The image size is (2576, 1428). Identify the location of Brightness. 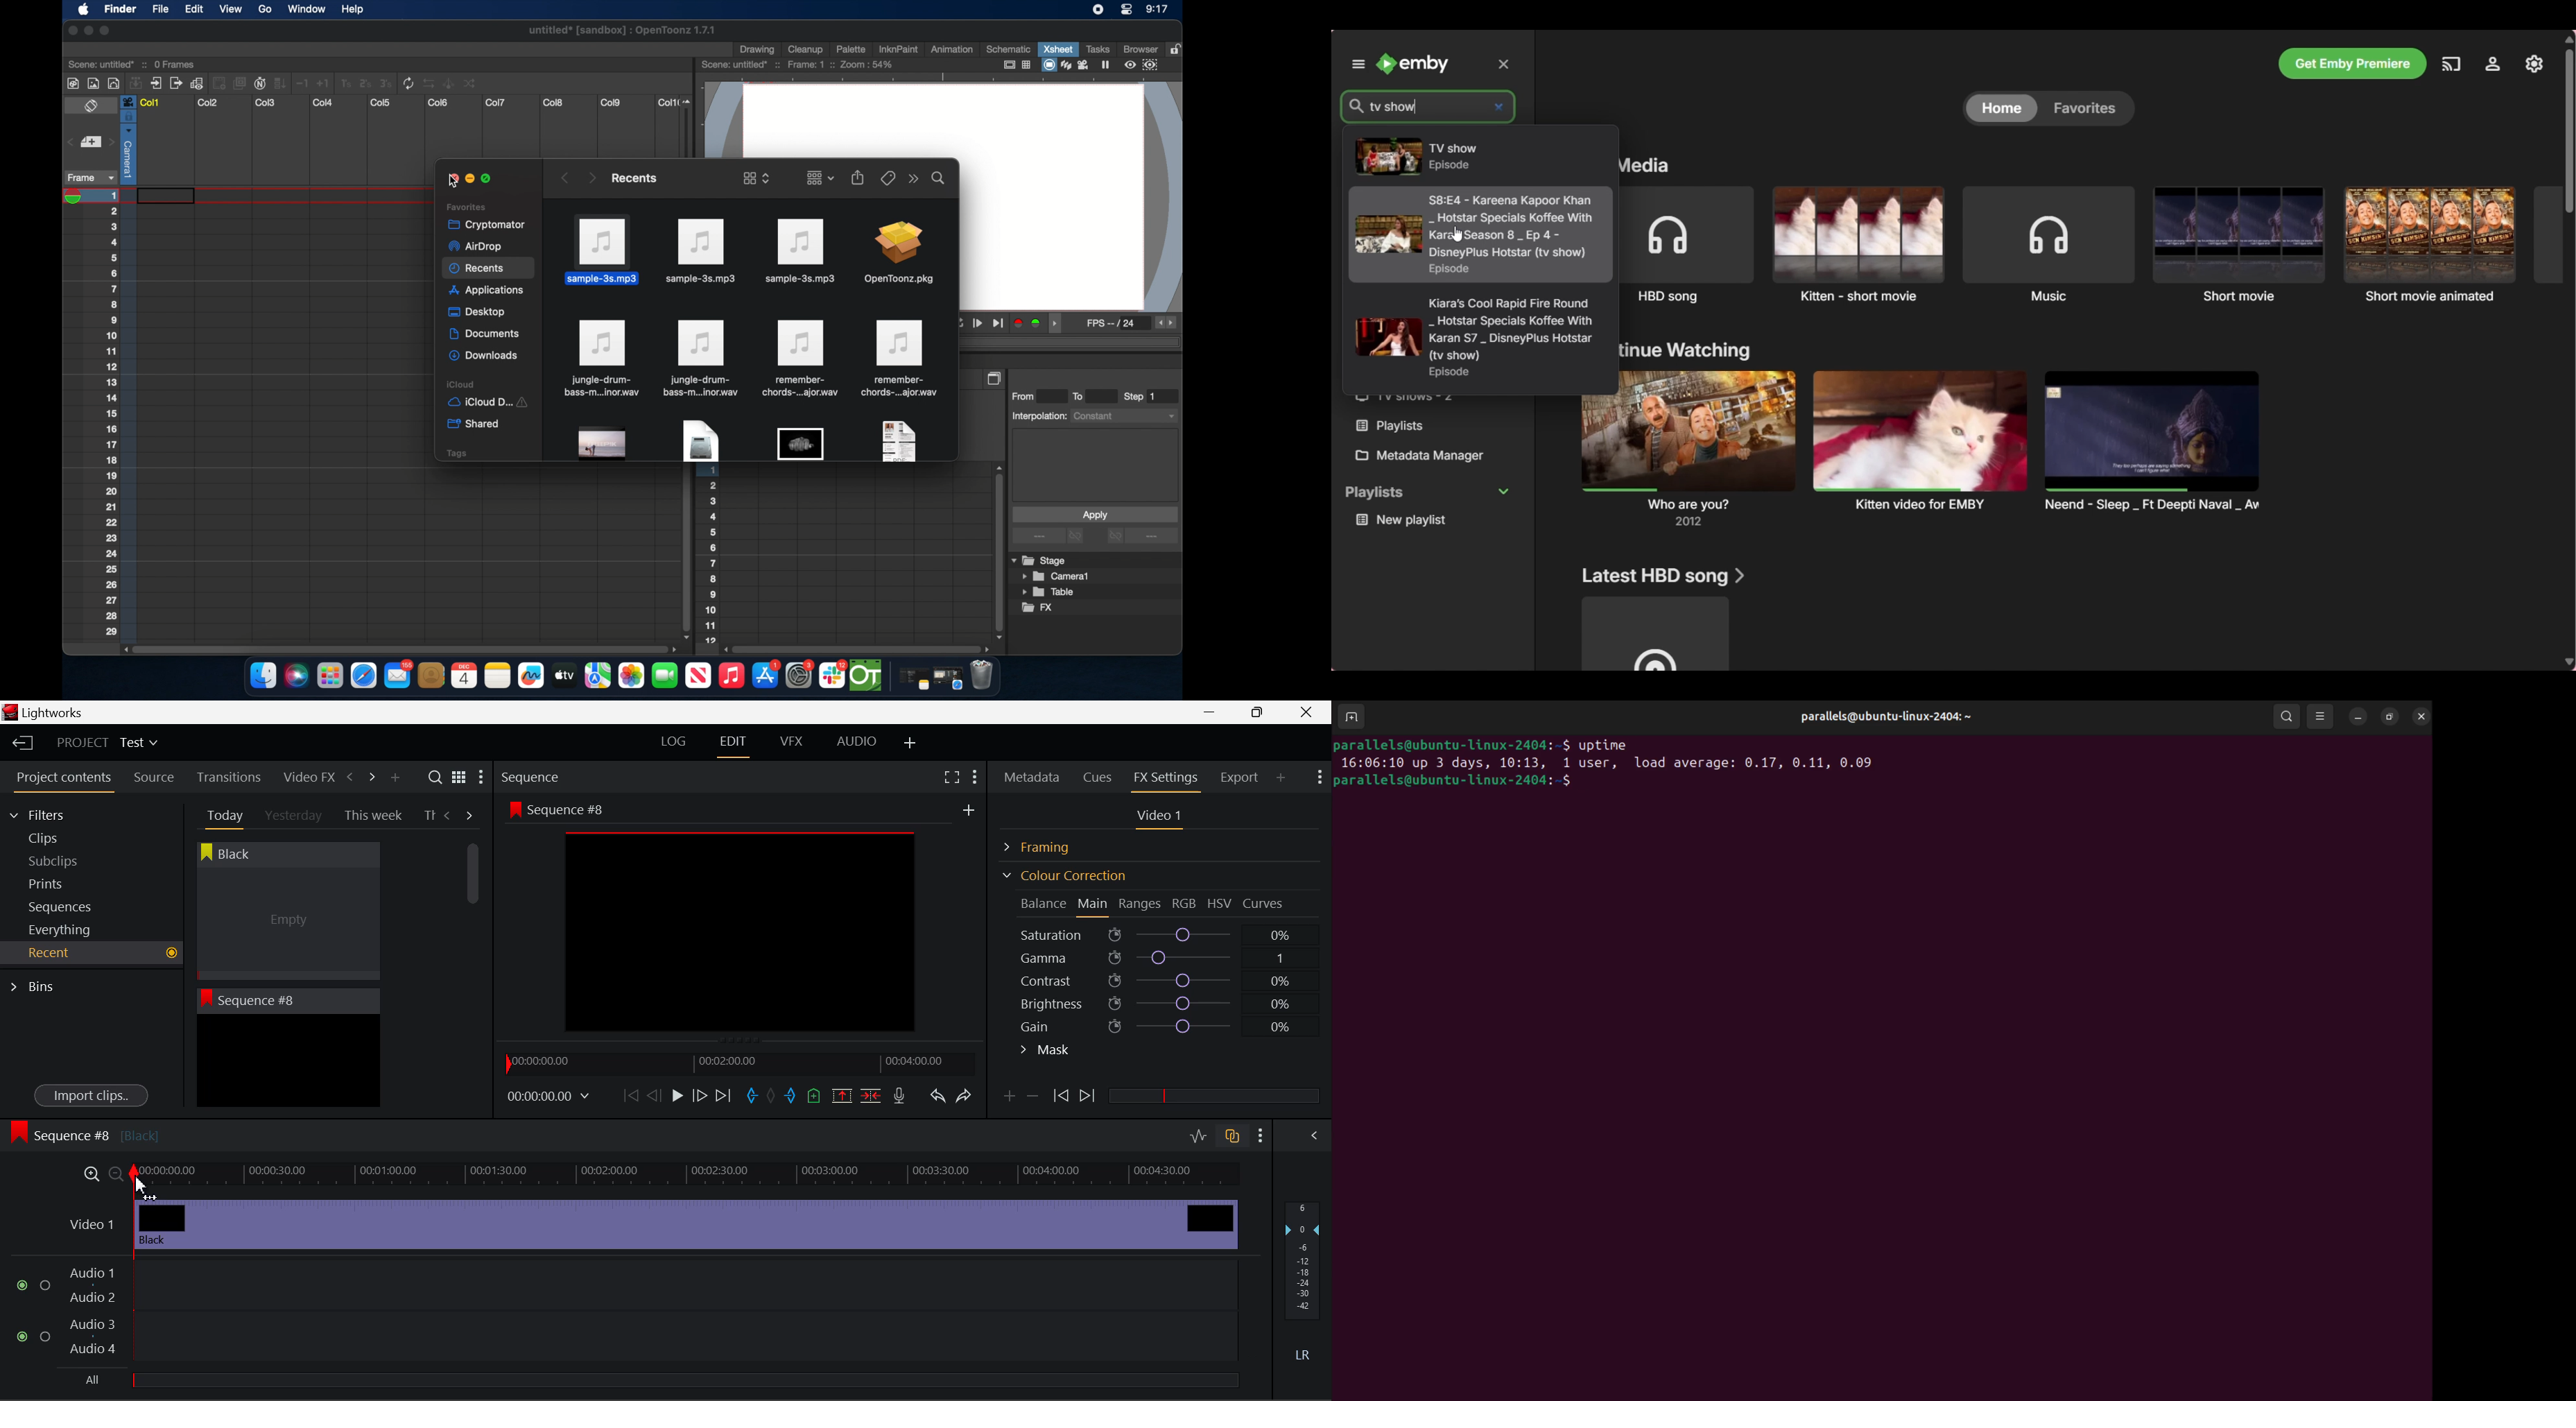
(1161, 1001).